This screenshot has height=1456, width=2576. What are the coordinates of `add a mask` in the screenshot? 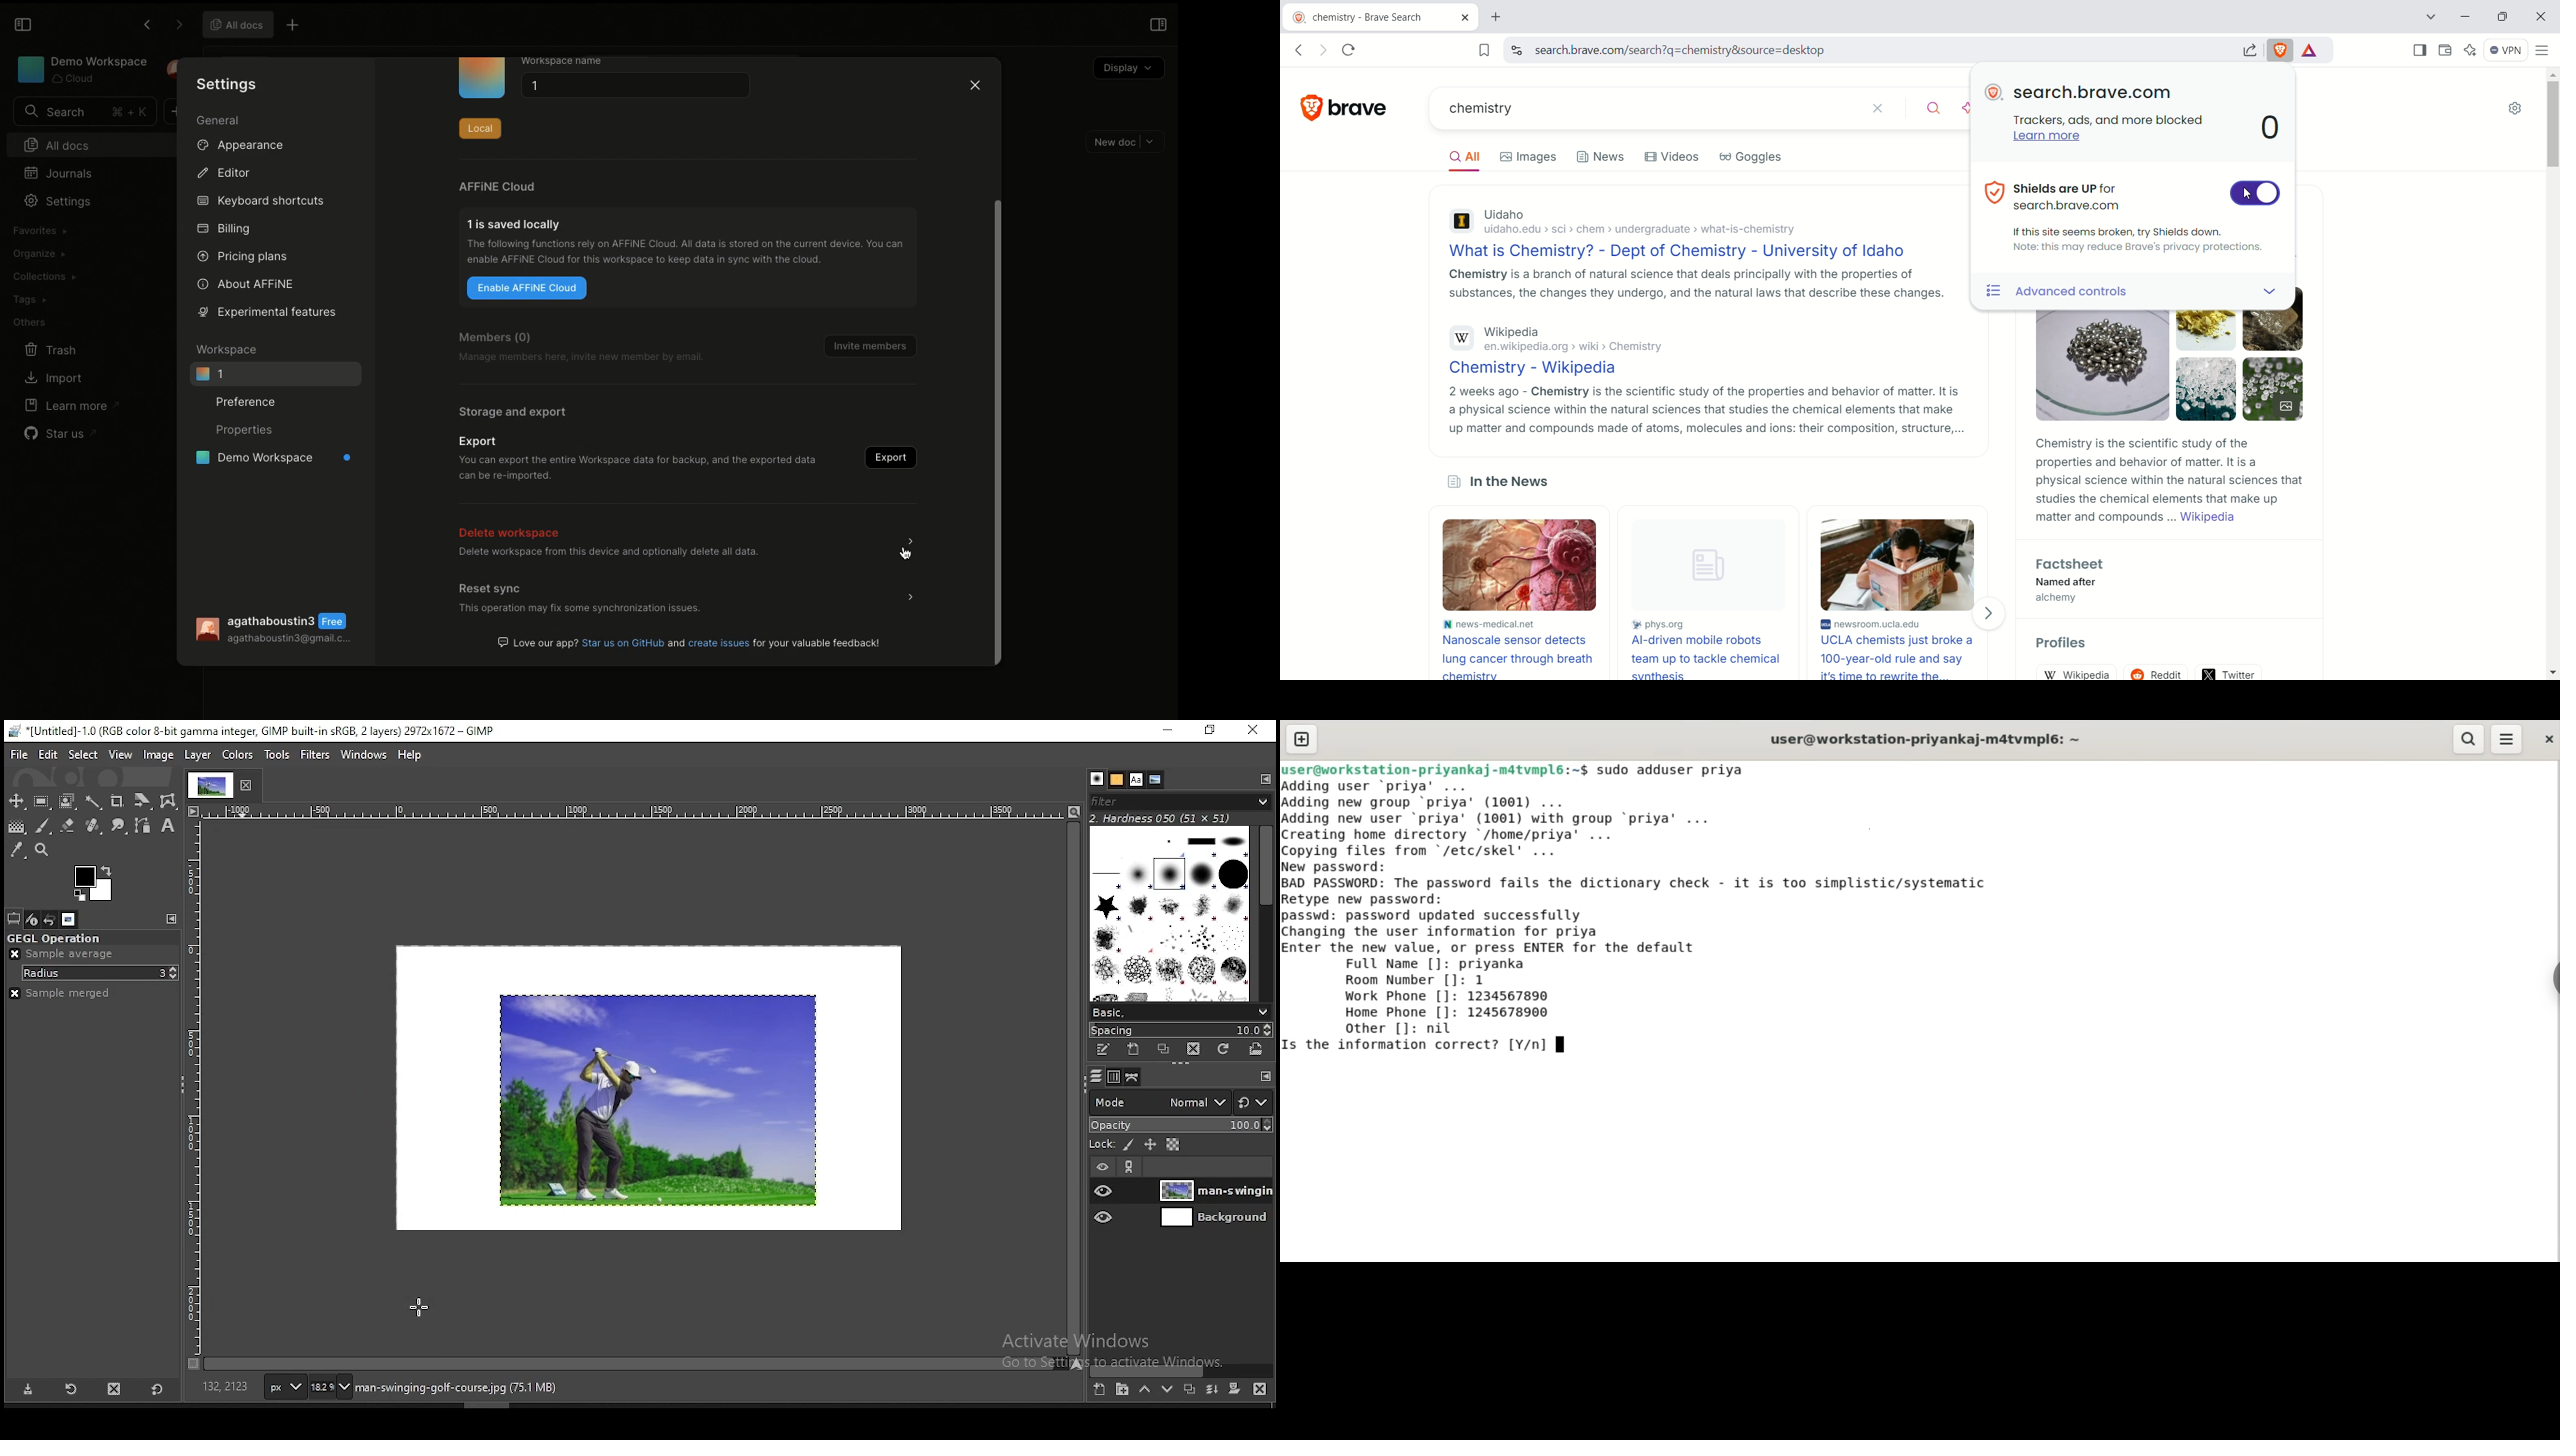 It's located at (1236, 1389).